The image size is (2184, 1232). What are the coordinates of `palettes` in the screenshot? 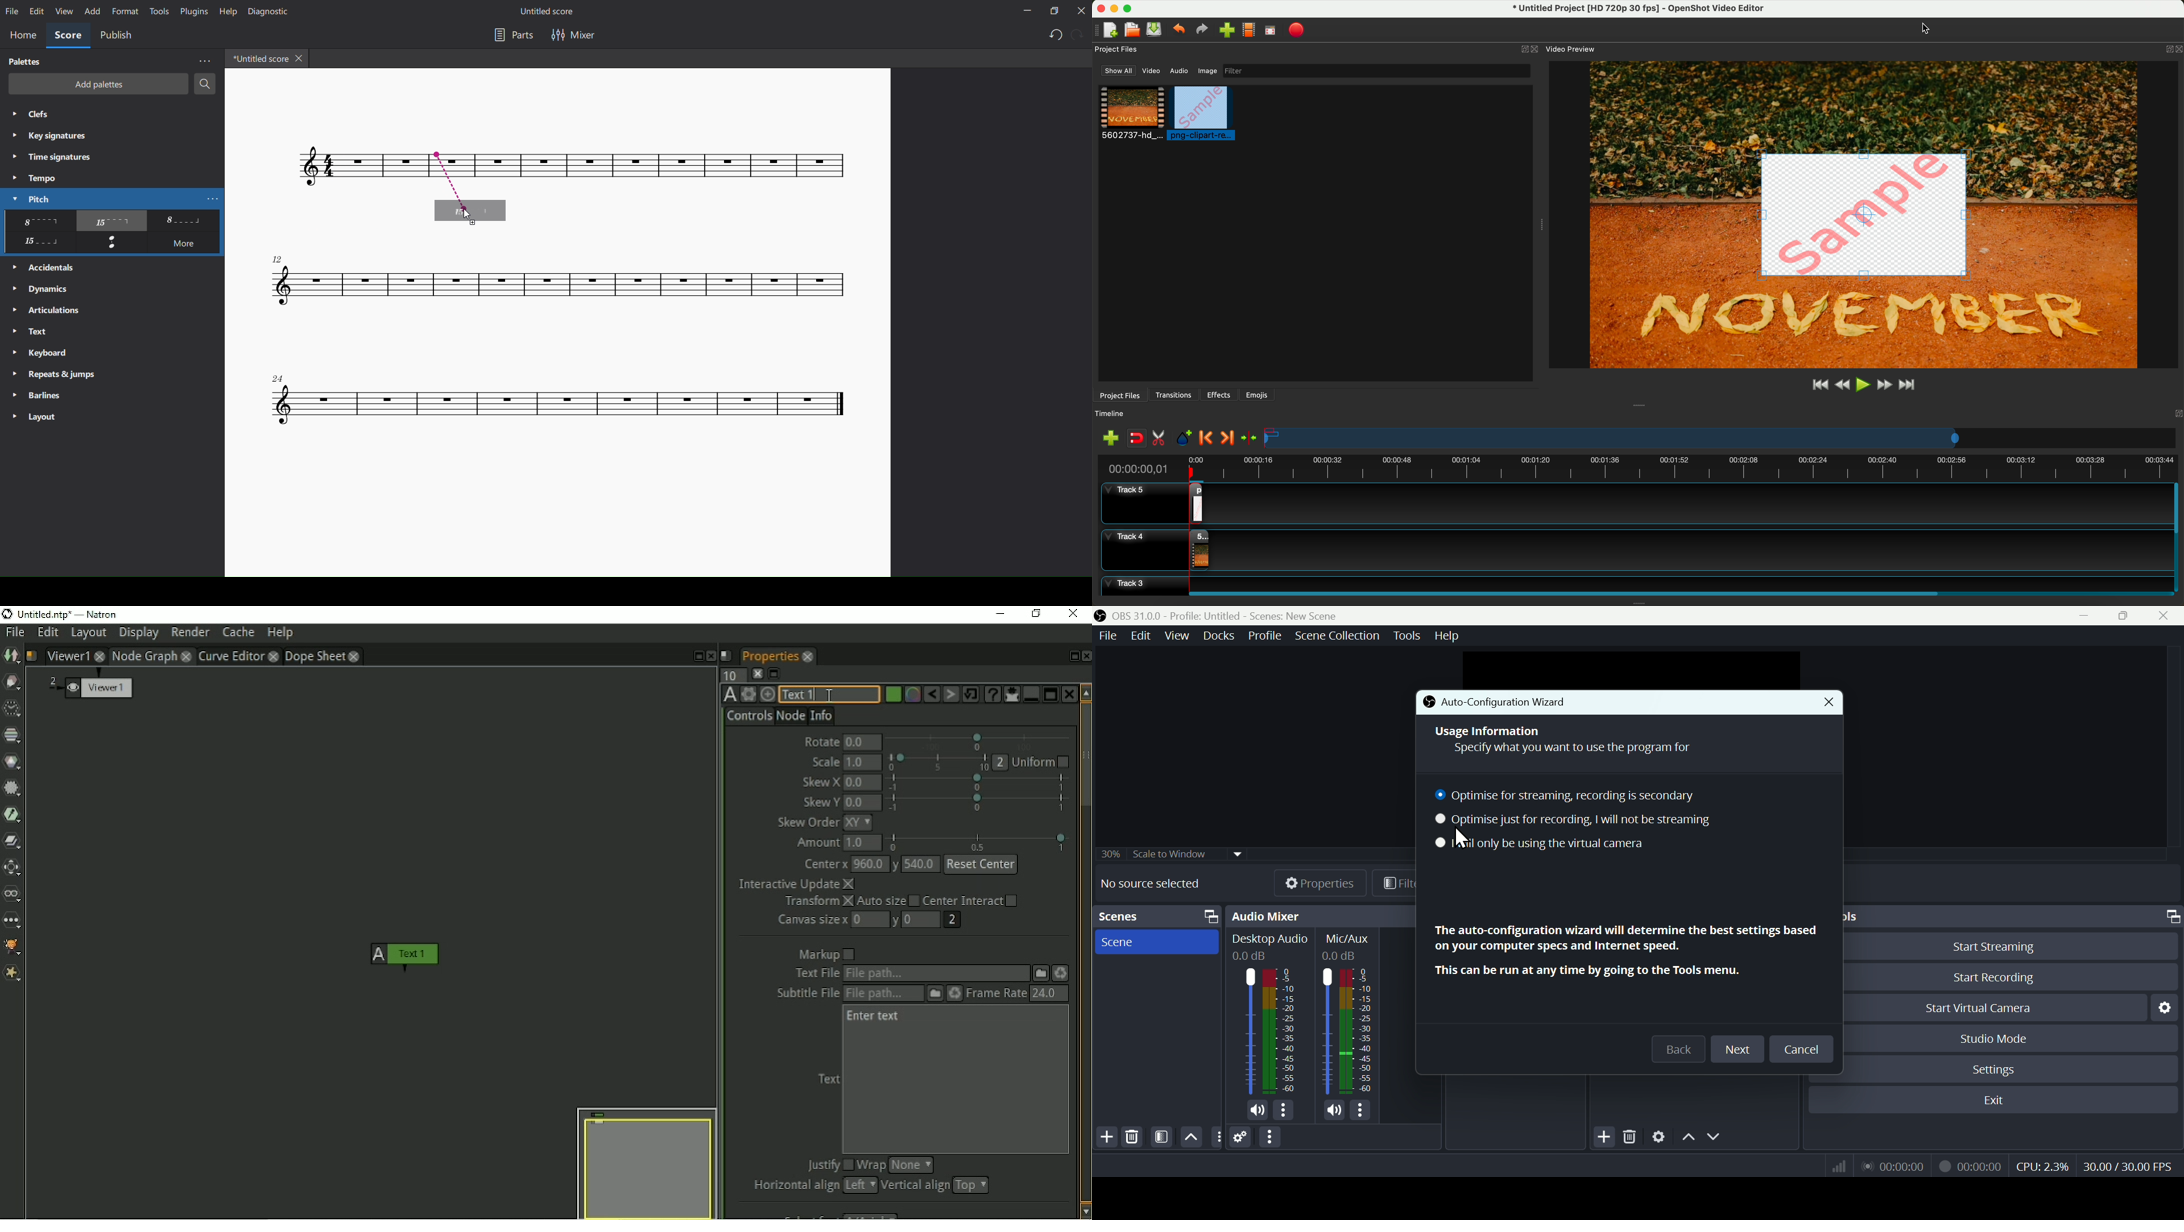 It's located at (25, 61).